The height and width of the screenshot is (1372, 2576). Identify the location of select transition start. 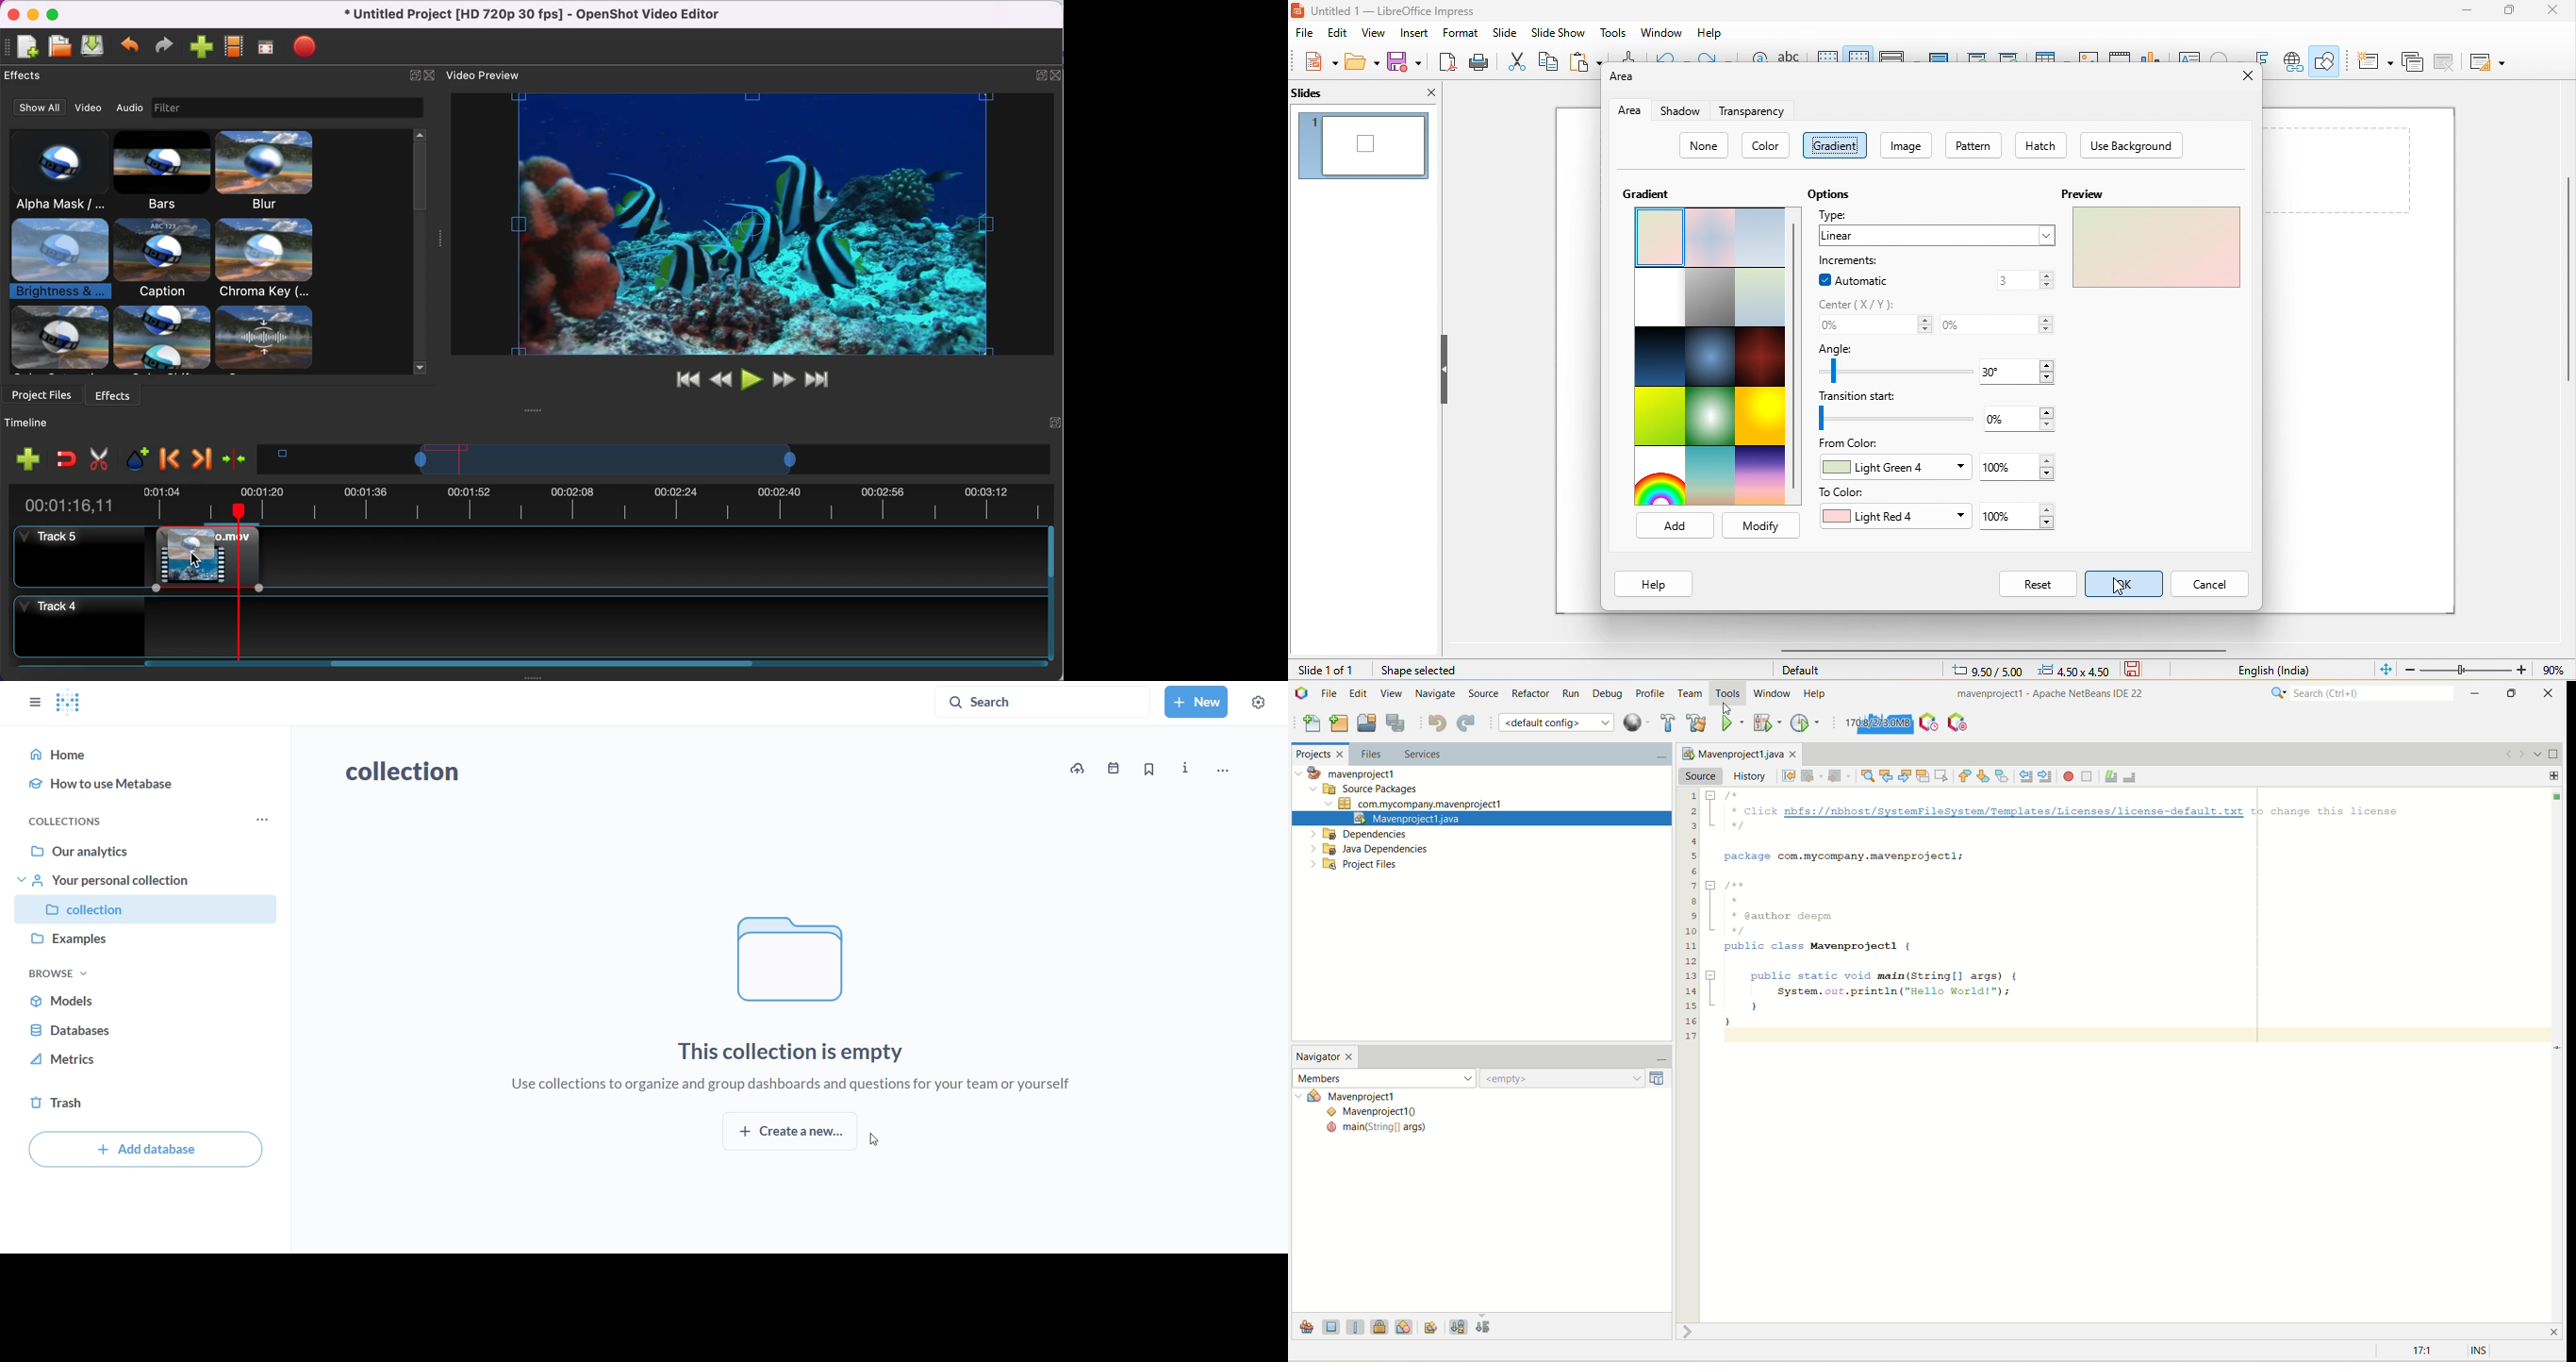
(2012, 419).